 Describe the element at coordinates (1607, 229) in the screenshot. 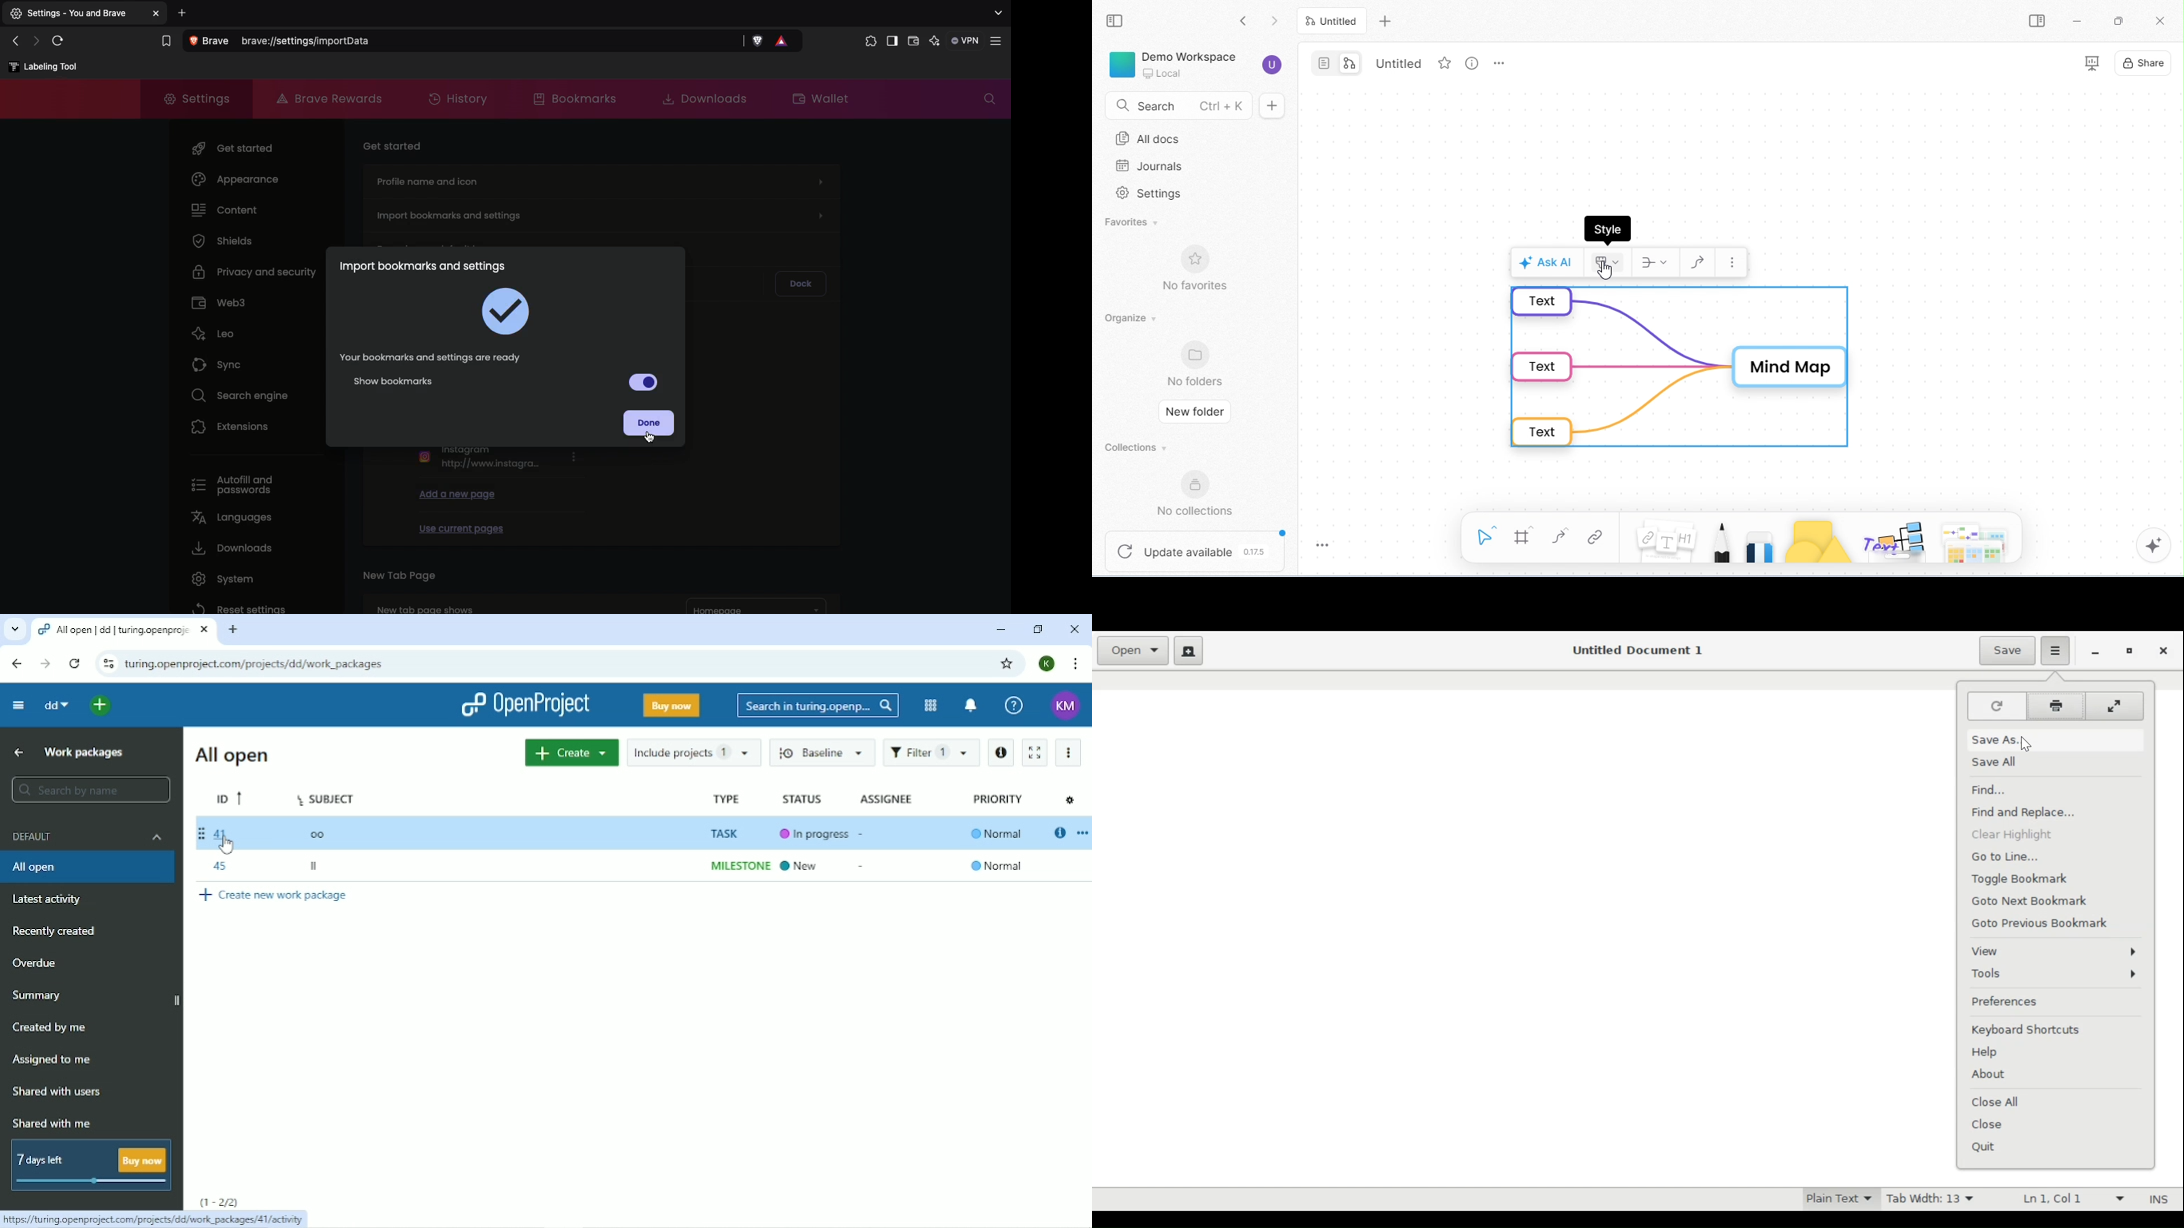

I see `style dialog box` at that location.